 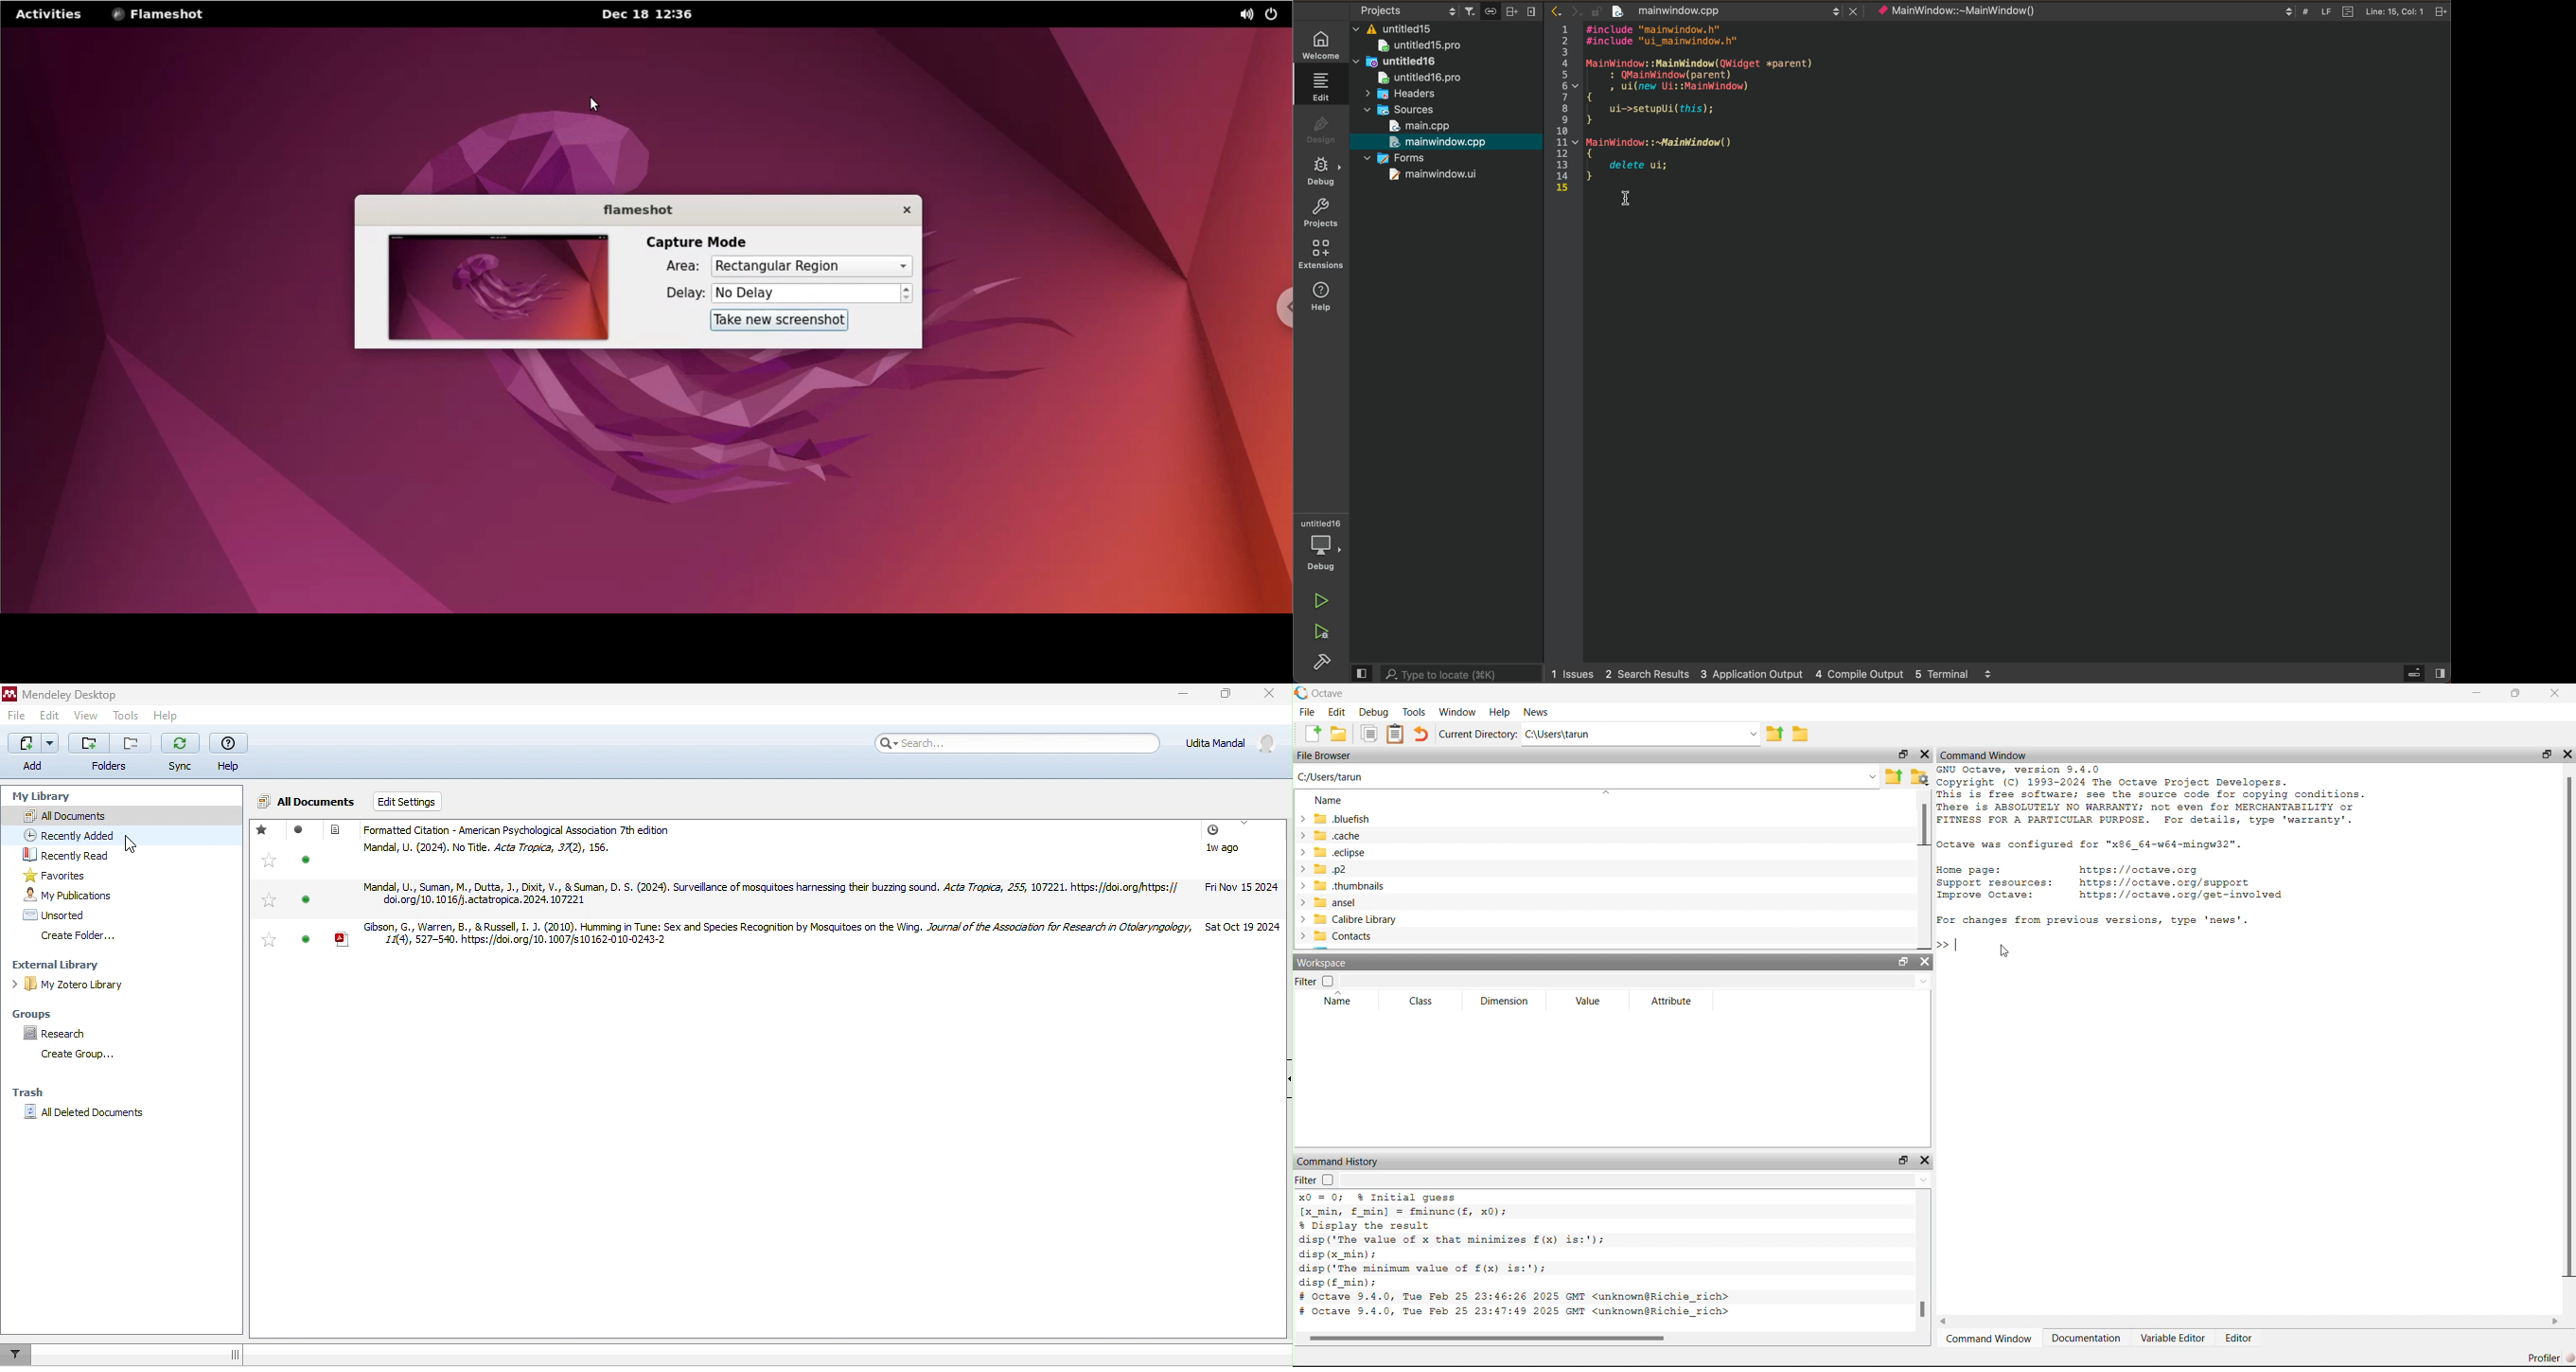 What do you see at coordinates (158, 15) in the screenshot?
I see `flameshot options` at bounding box center [158, 15].